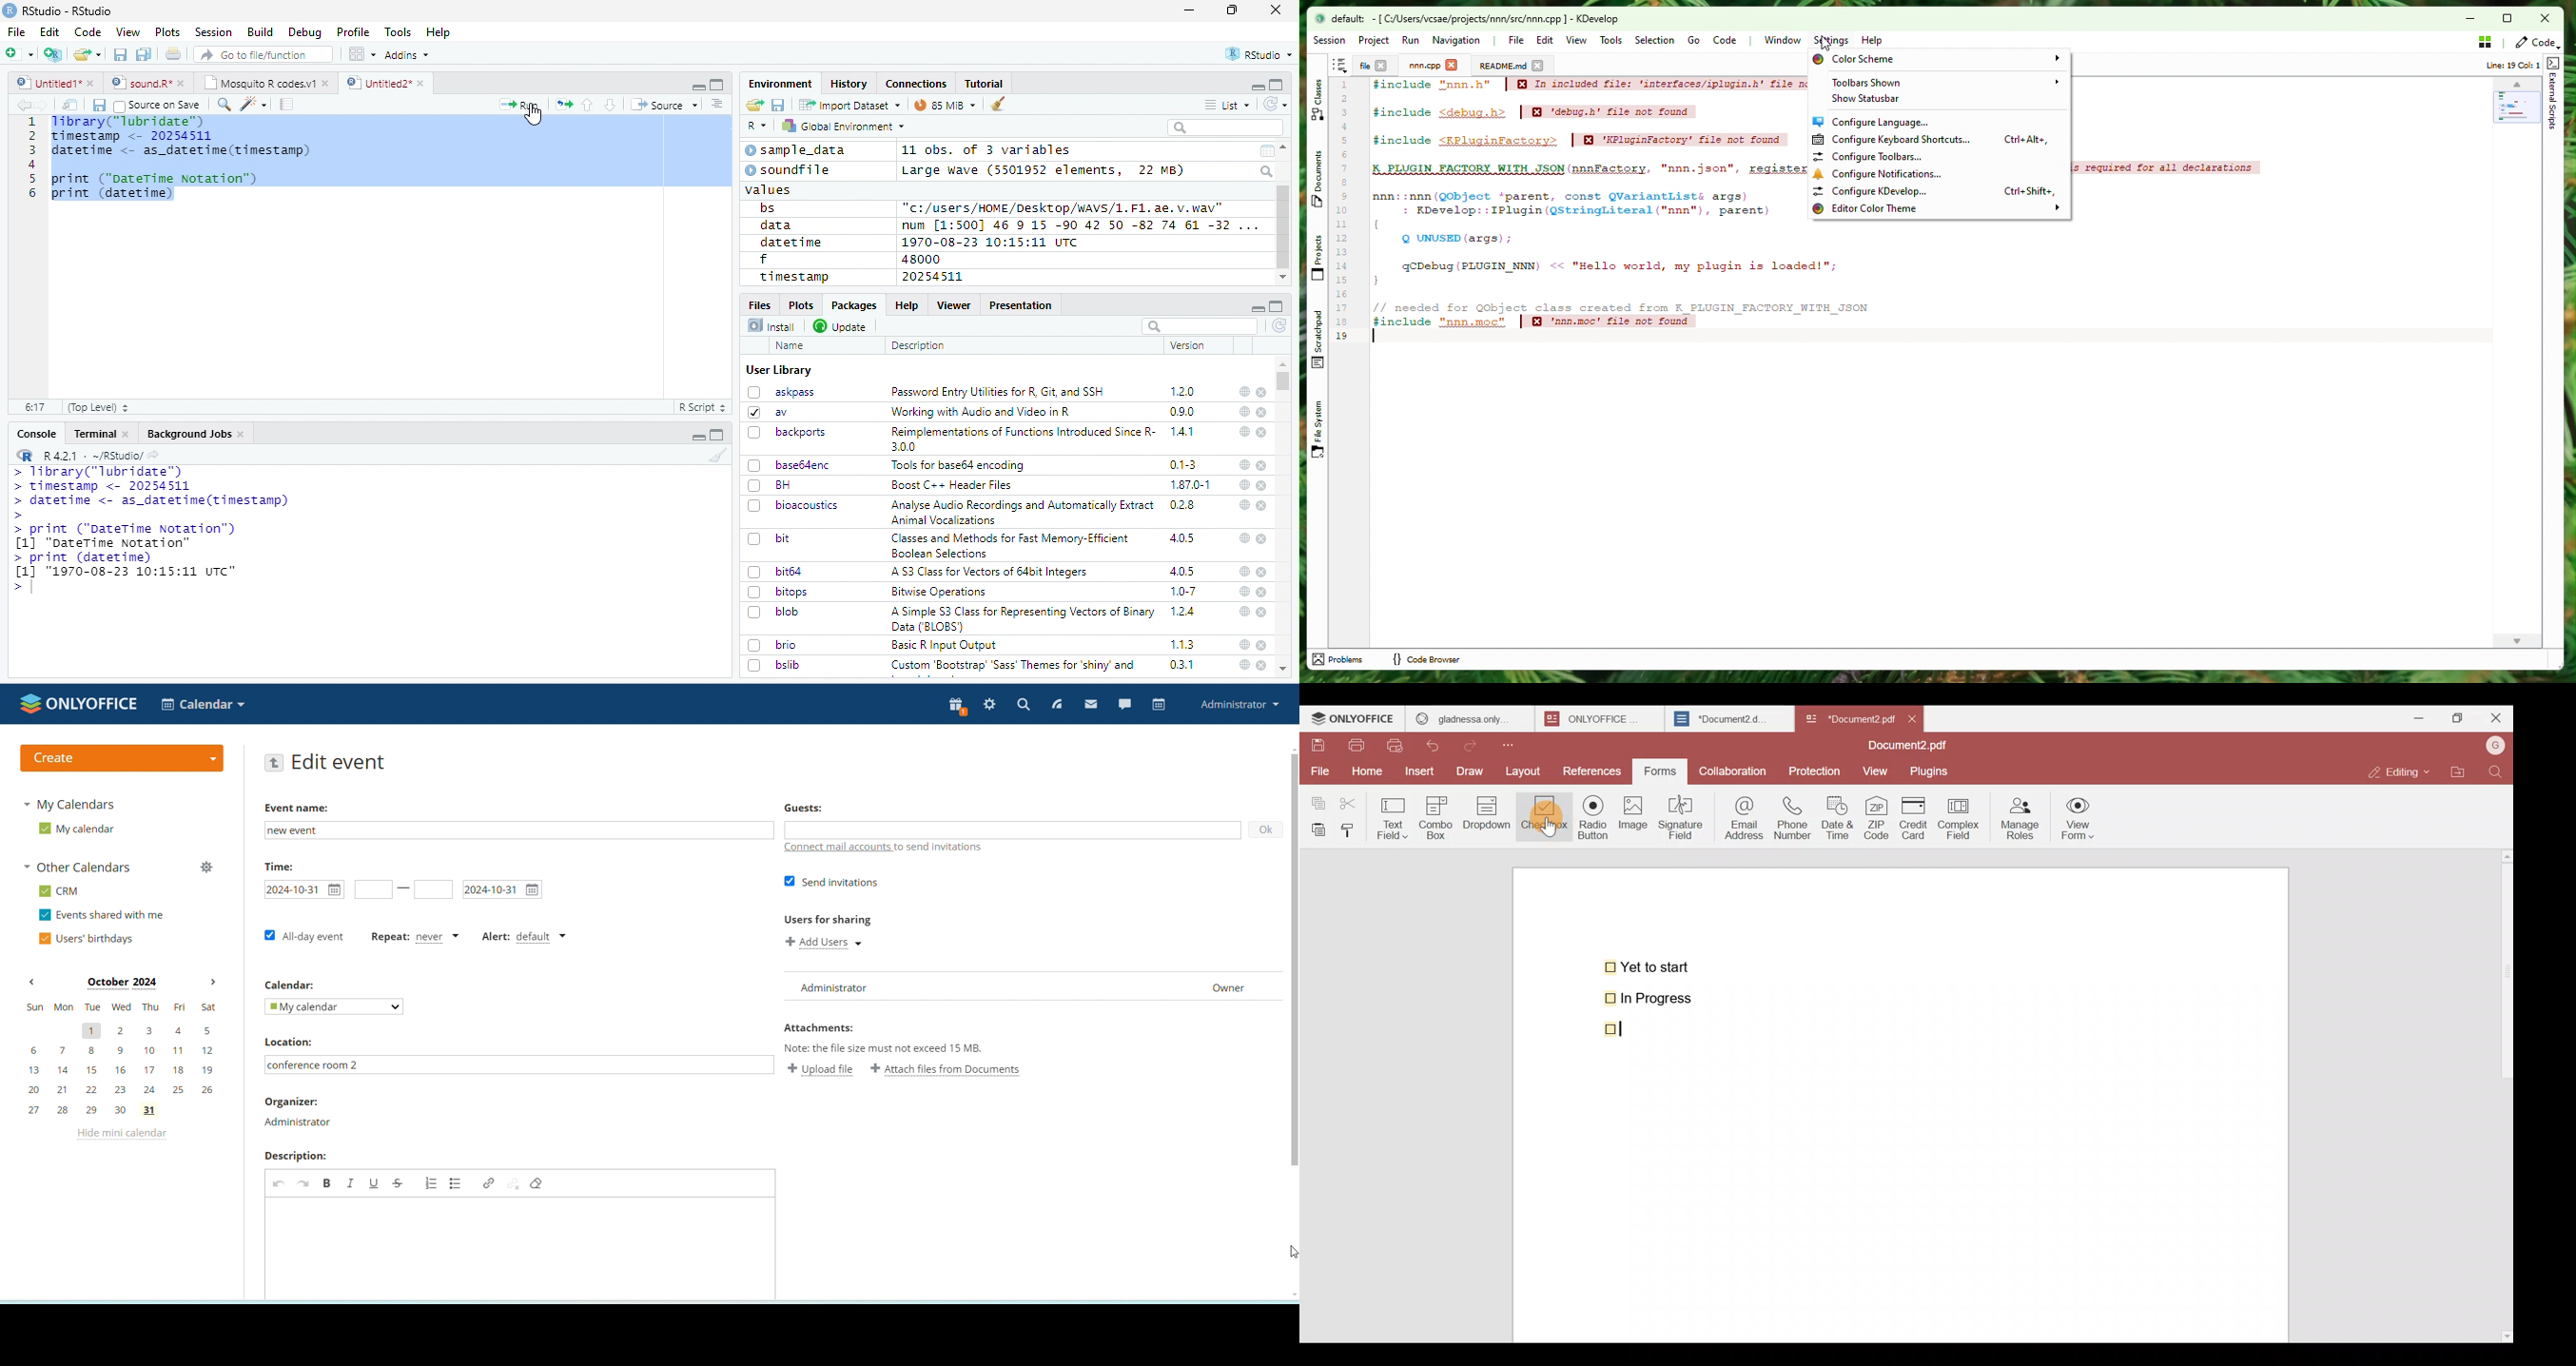 The image size is (2576, 1372). Describe the element at coordinates (941, 592) in the screenshot. I see `Bitwise Operations` at that location.